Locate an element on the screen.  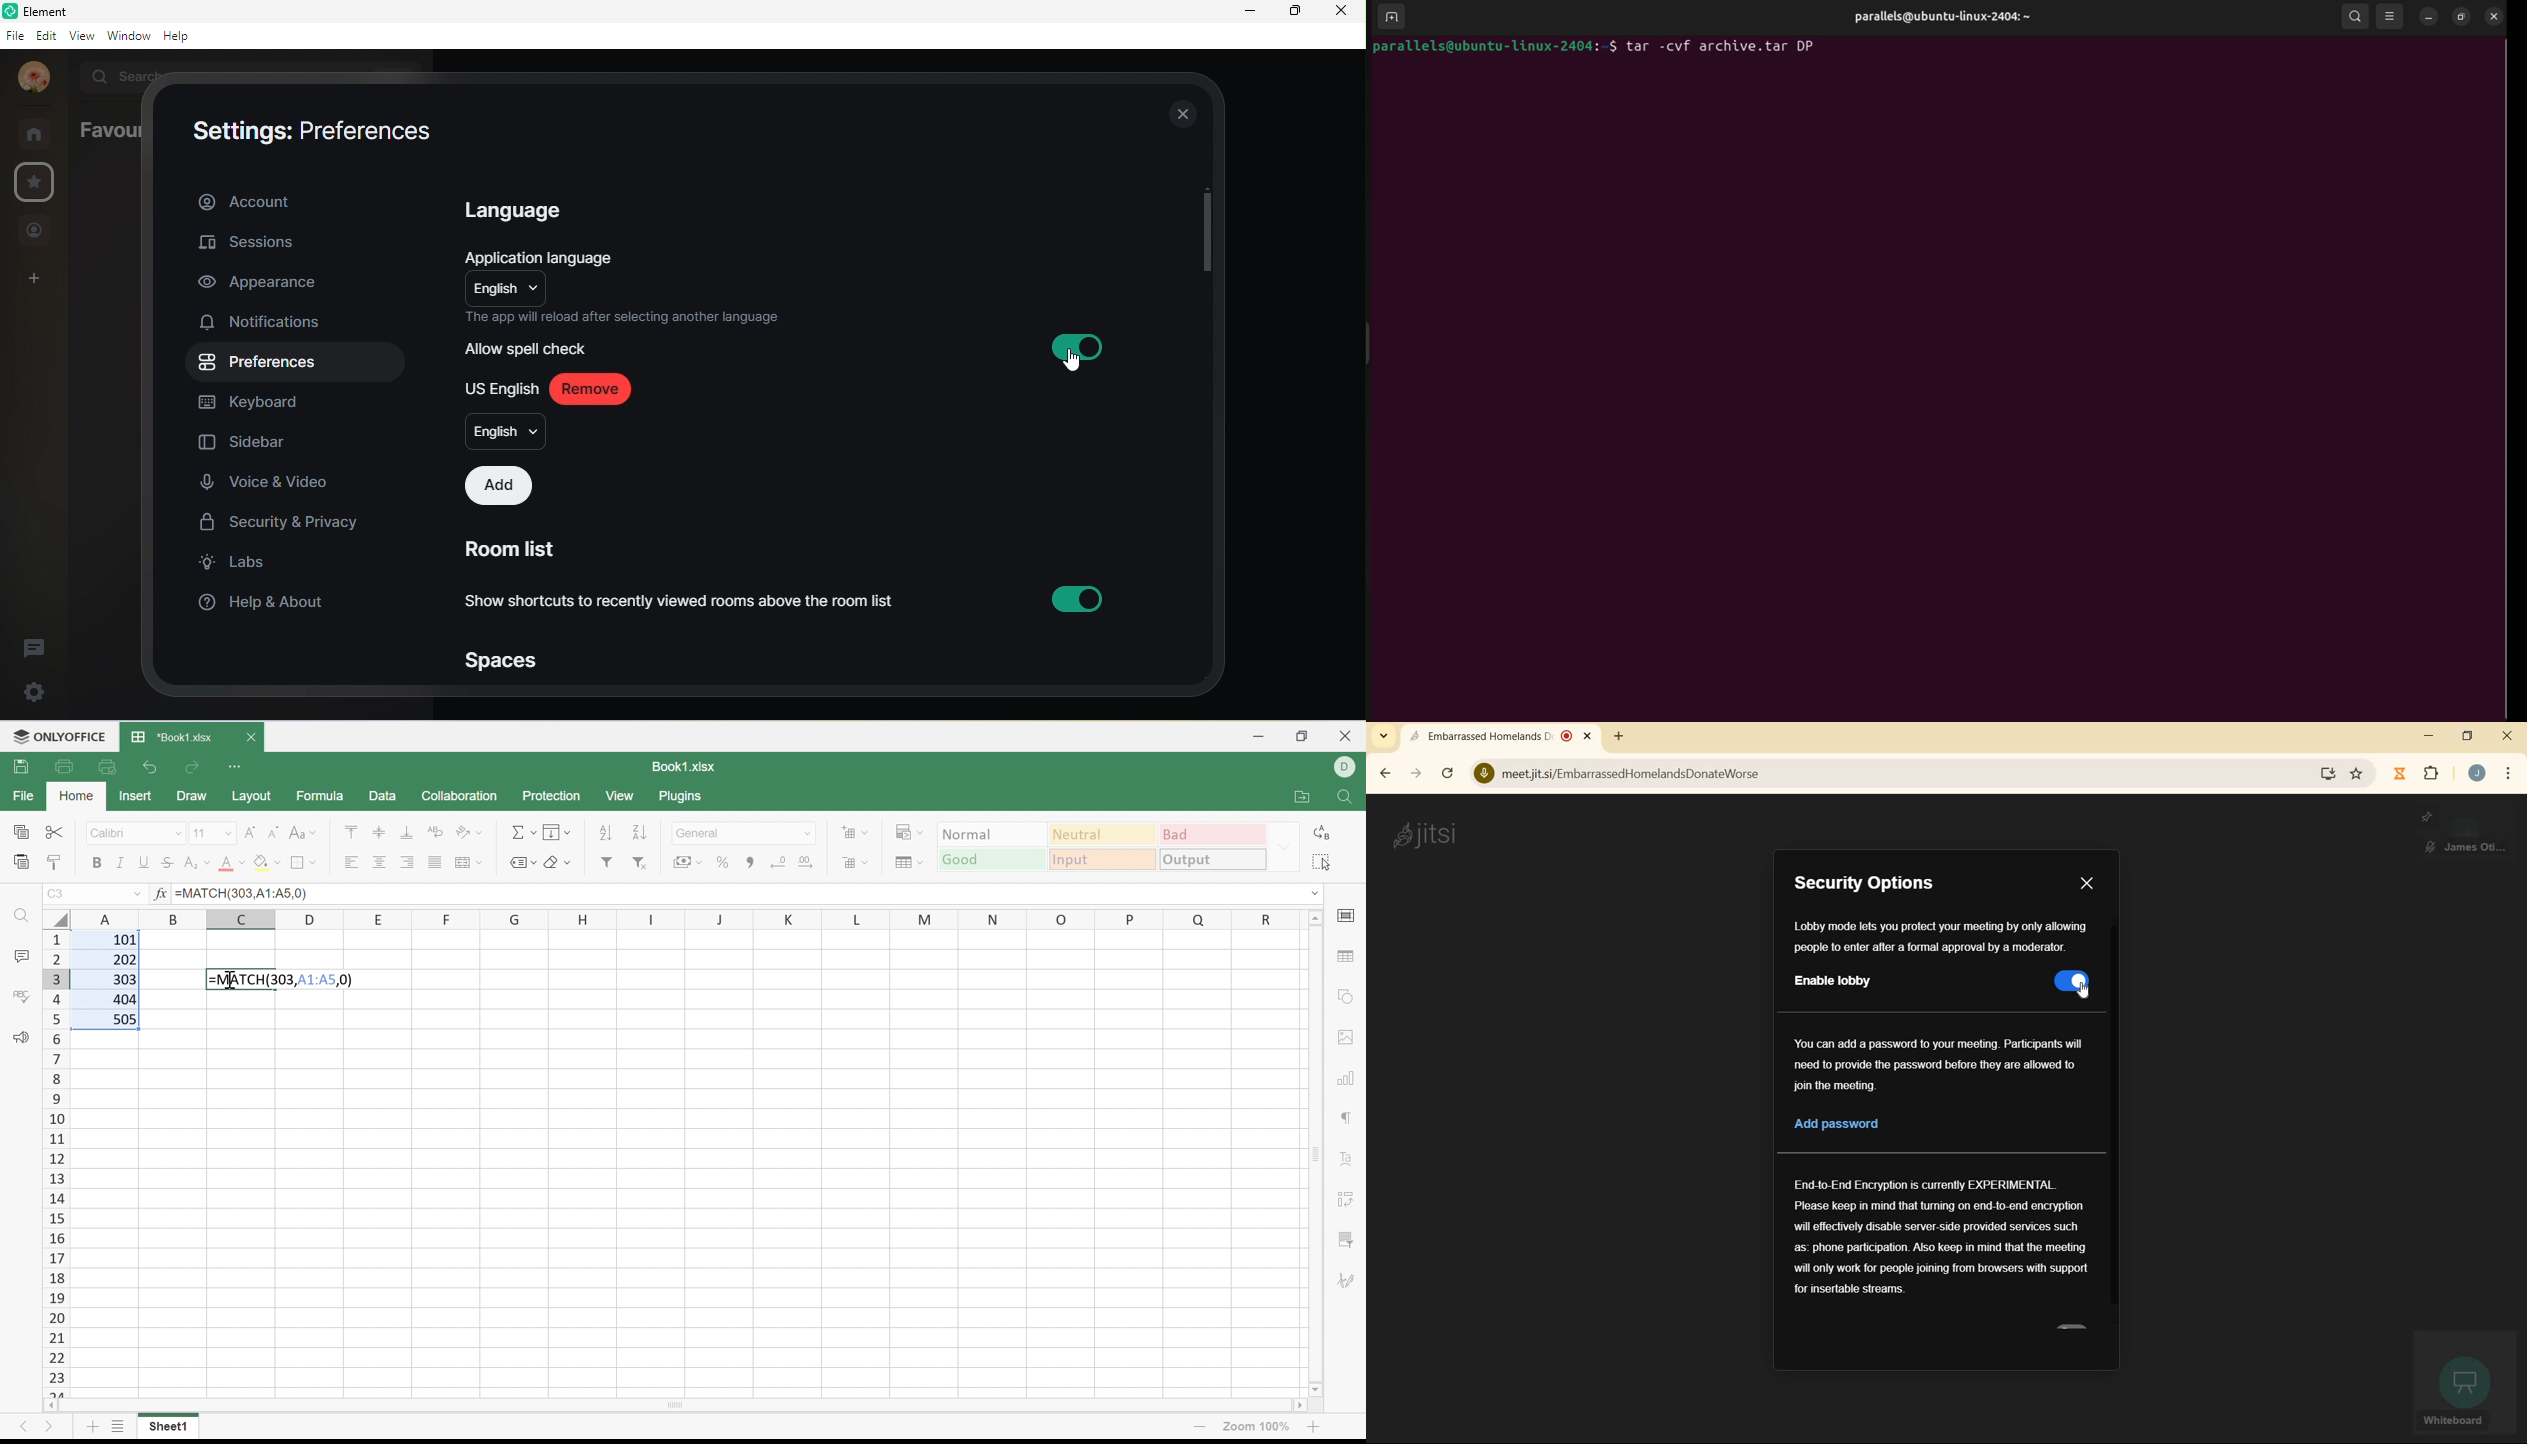
comments is located at coordinates (21, 955).